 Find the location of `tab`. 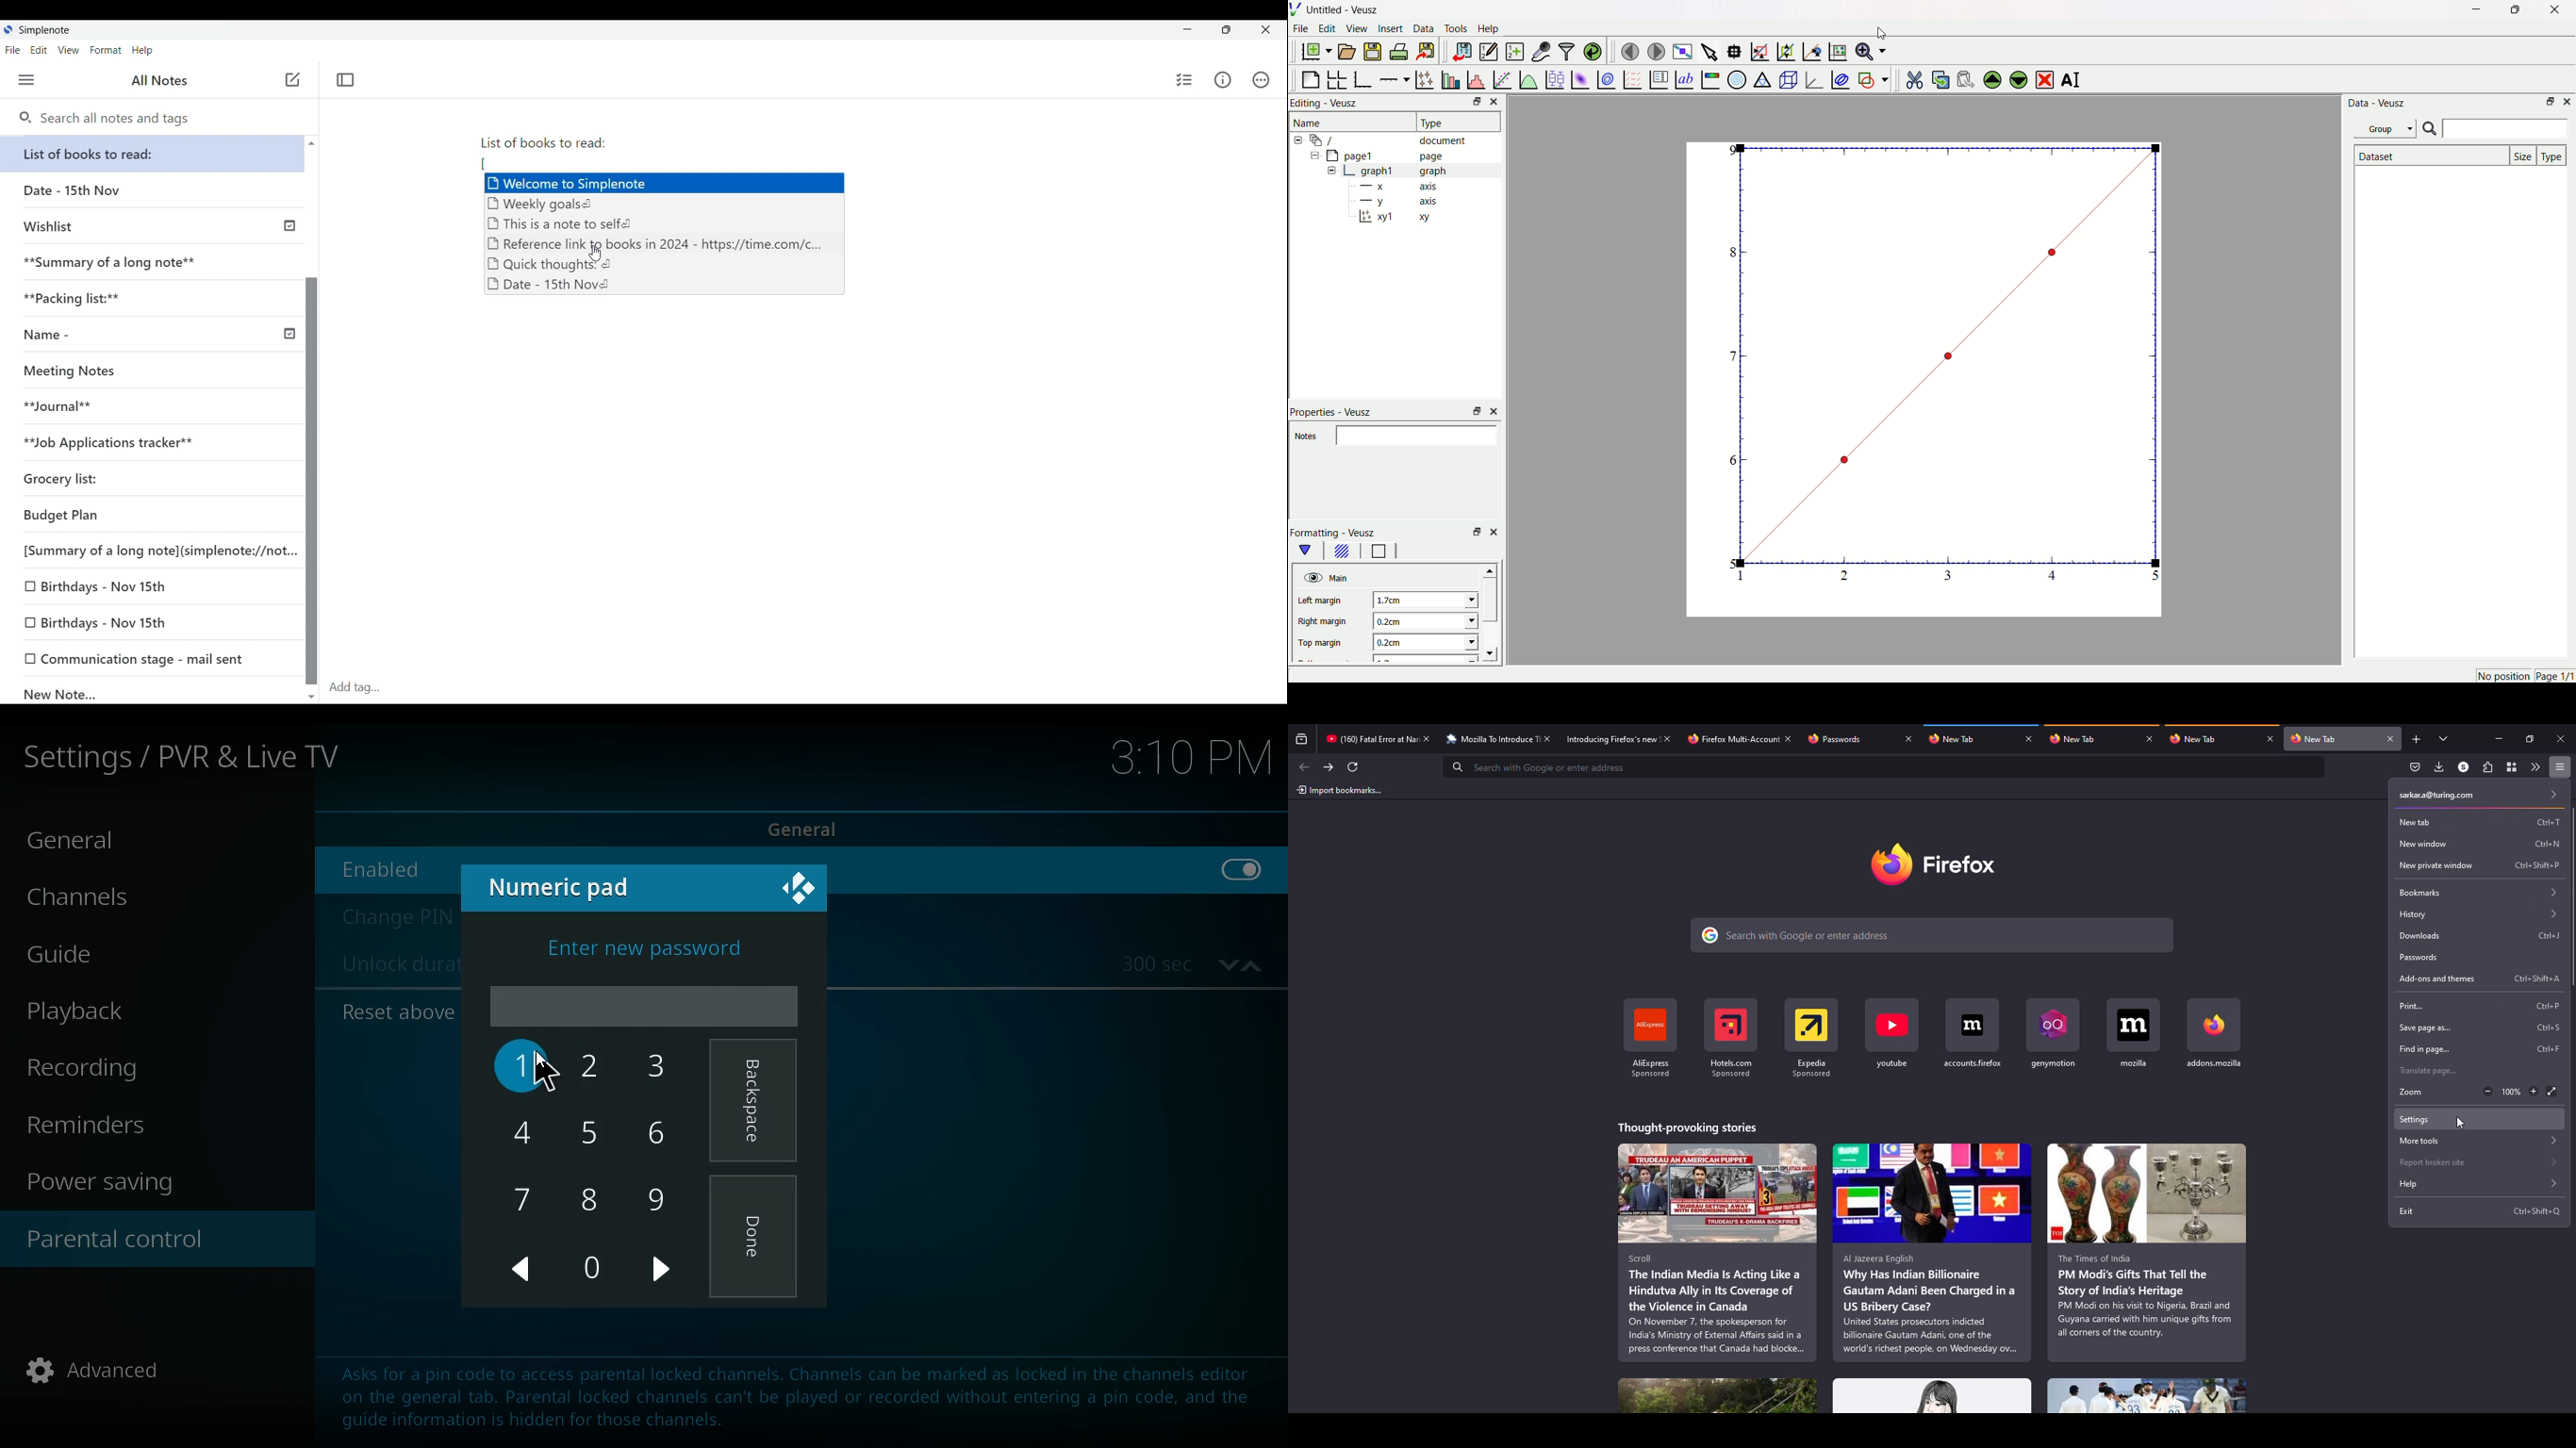

tab is located at coordinates (2077, 739).